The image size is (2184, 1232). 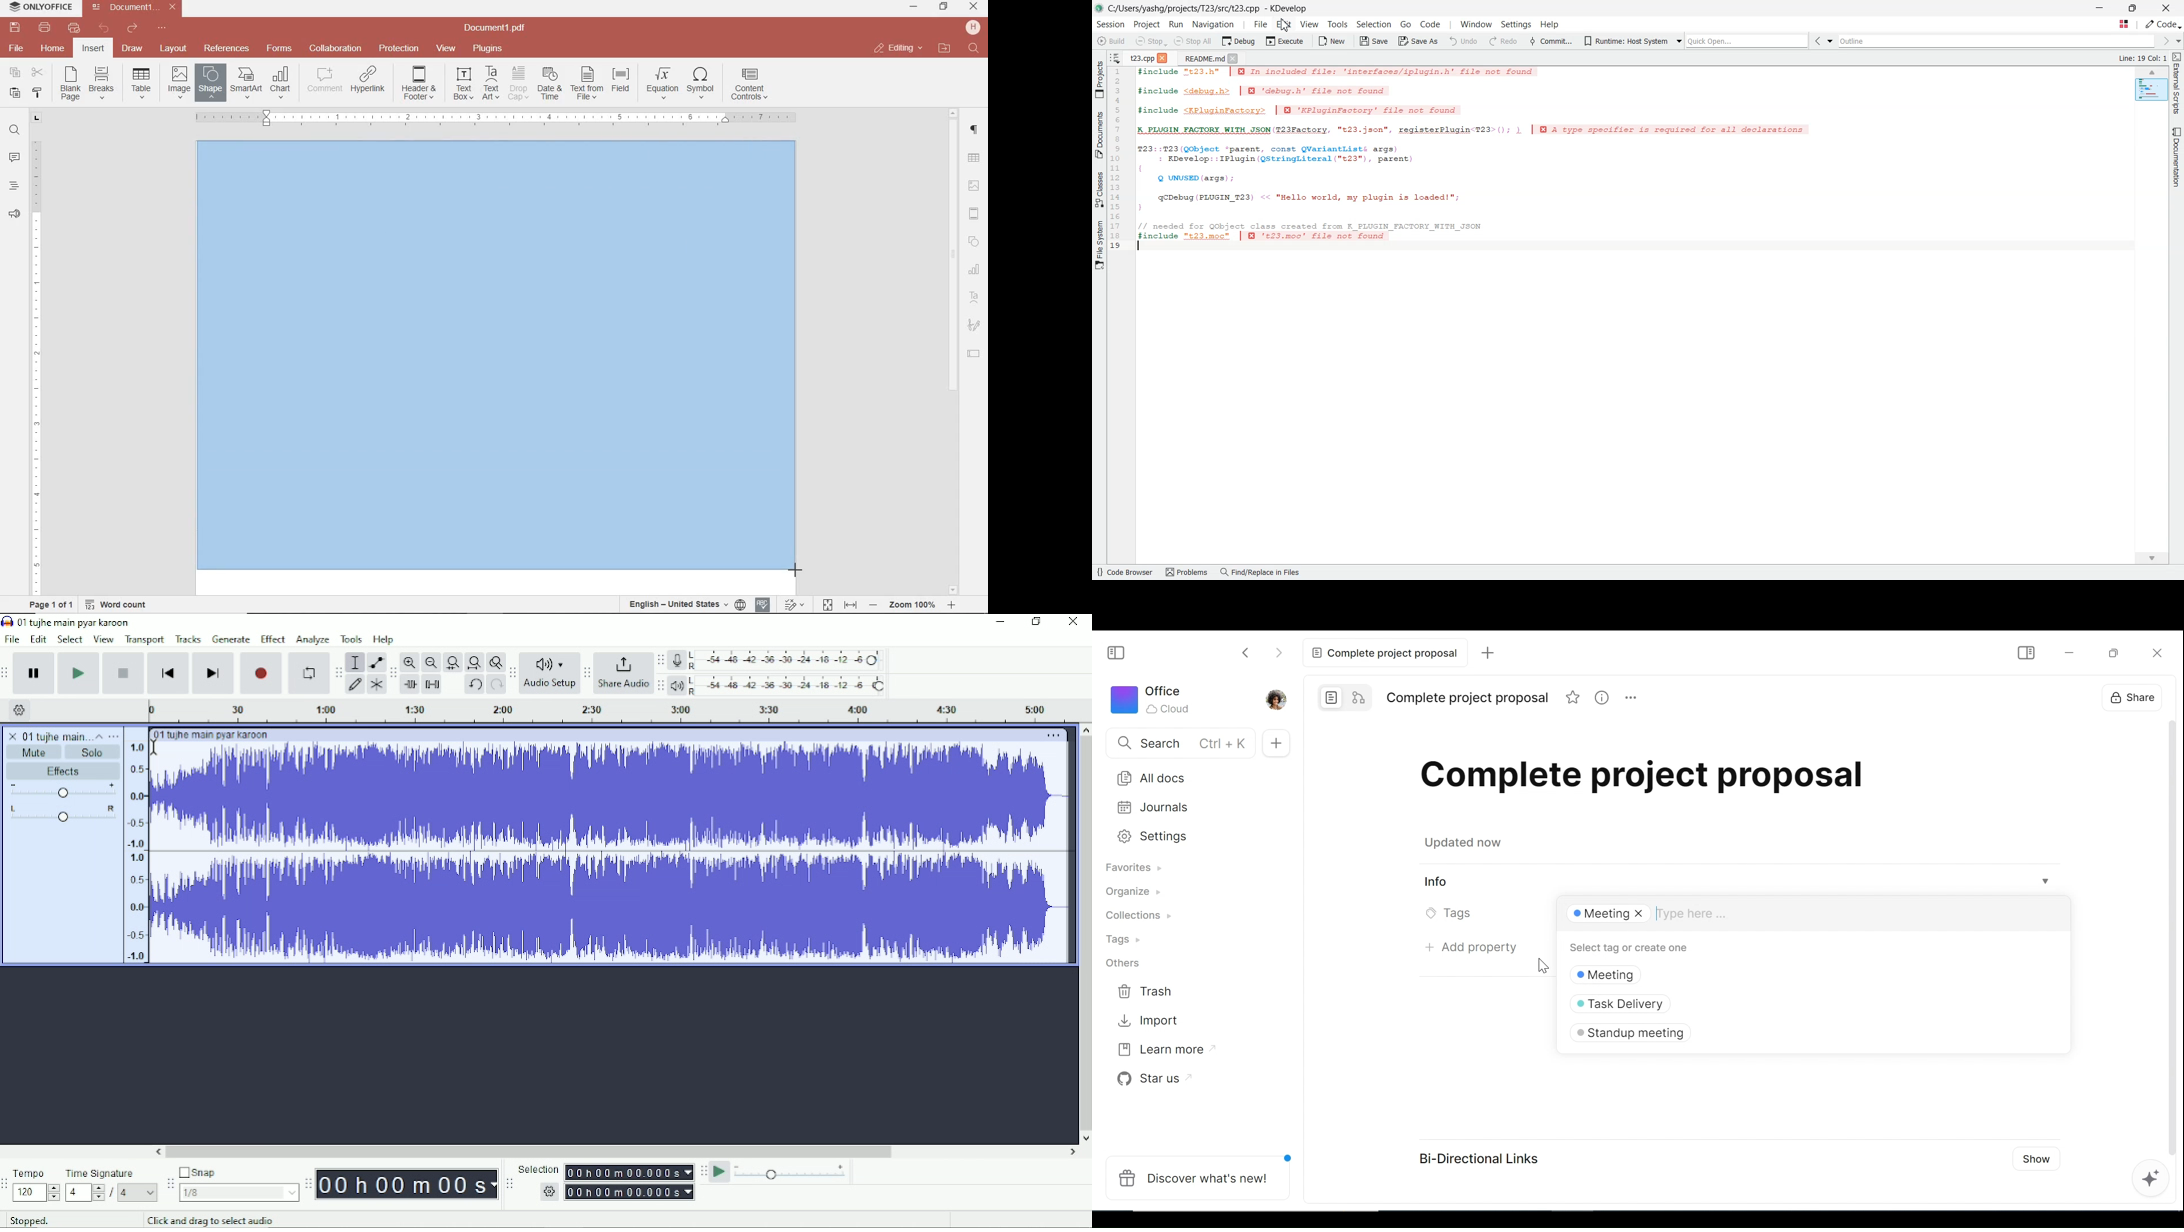 I want to click on Navigation, so click(x=1213, y=24).